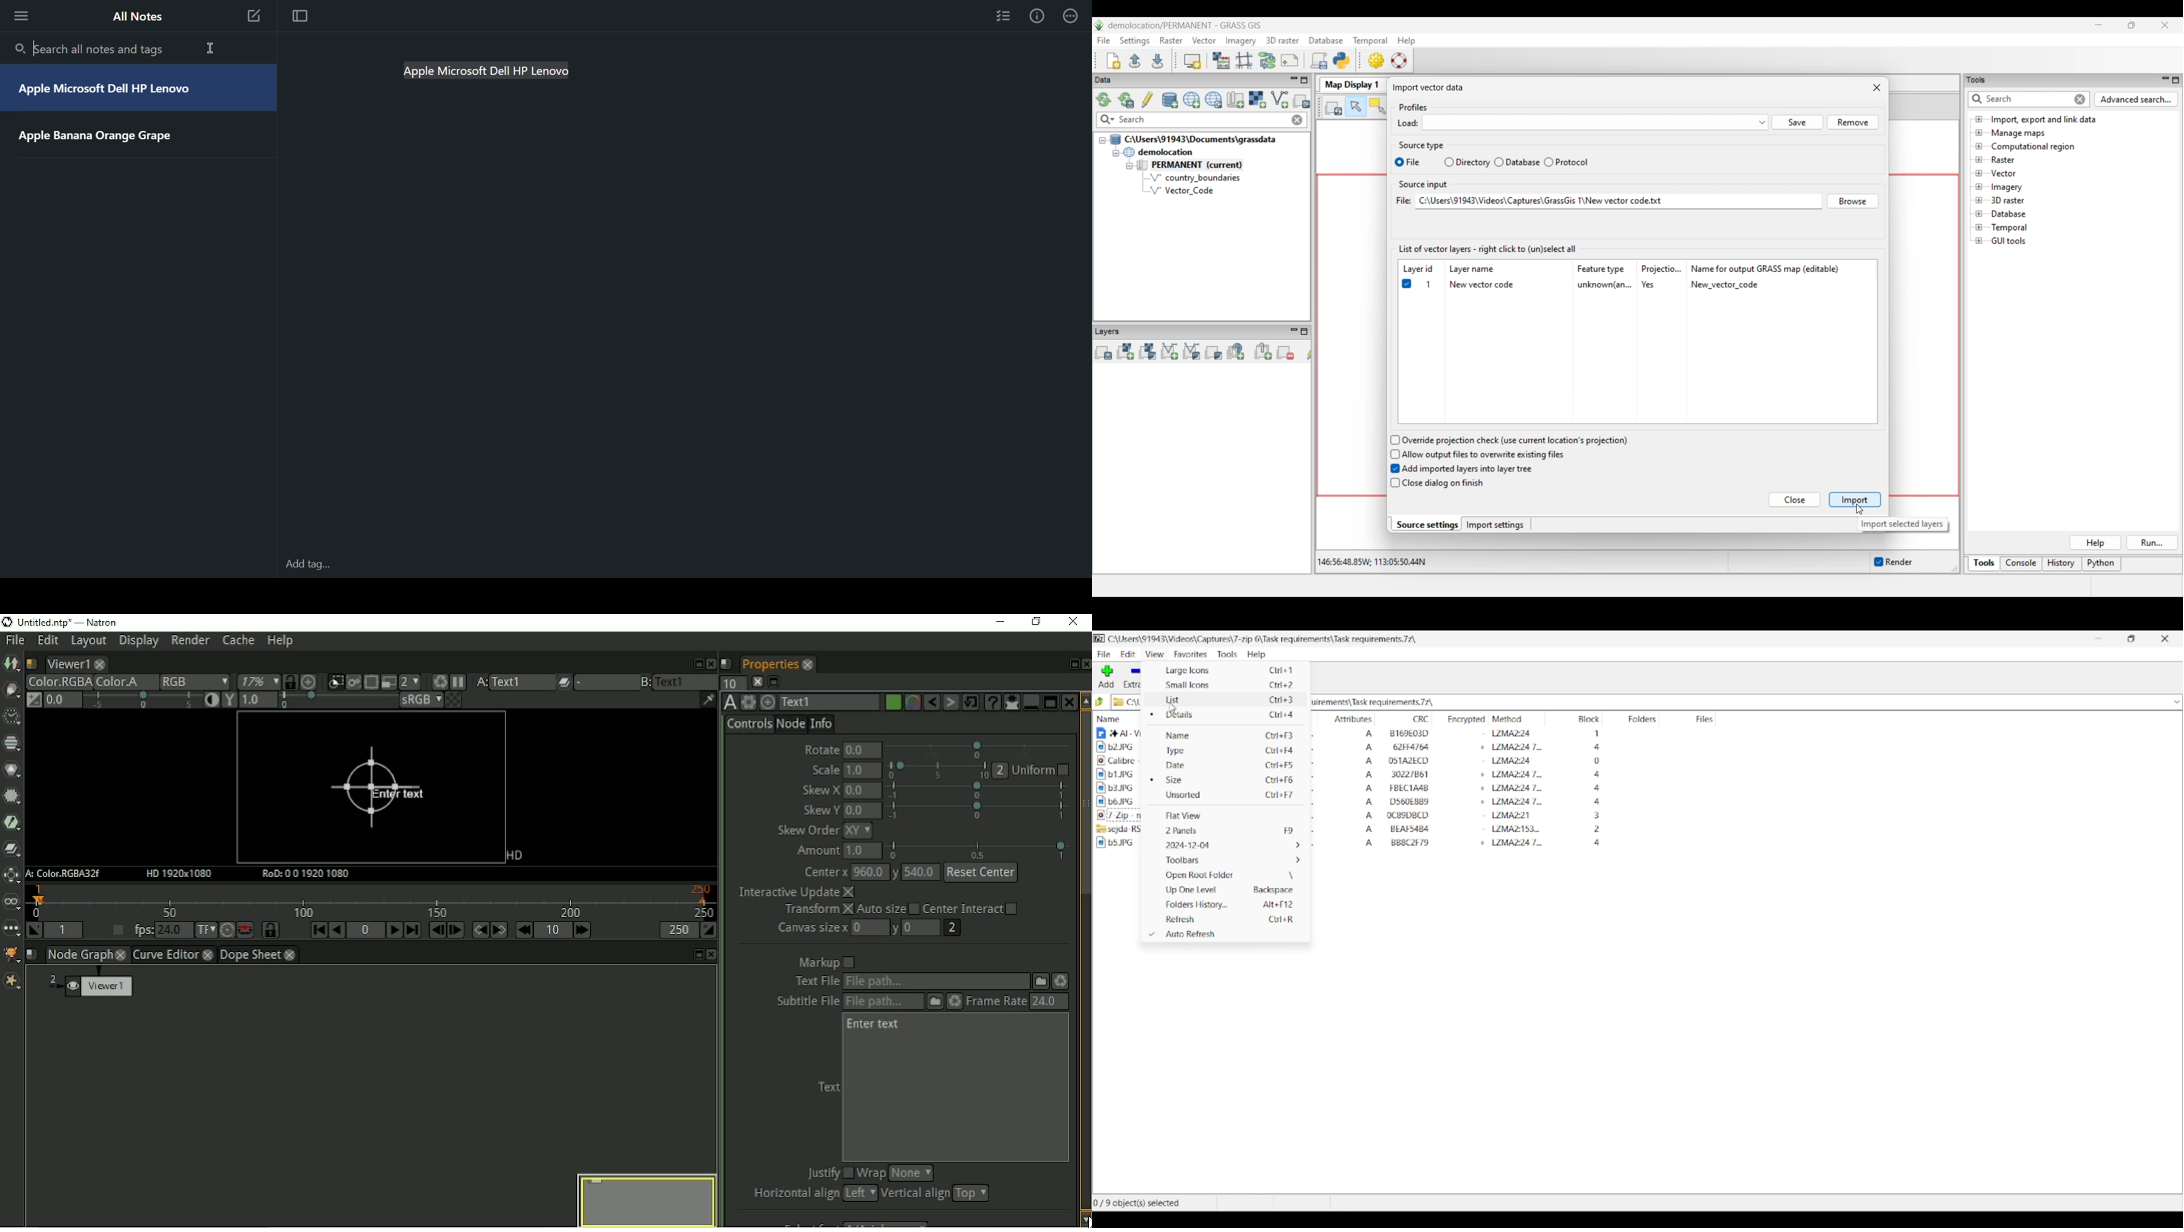 Image resolution: width=2184 pixels, height=1232 pixels. What do you see at coordinates (137, 19) in the screenshot?
I see `All Notes` at bounding box center [137, 19].